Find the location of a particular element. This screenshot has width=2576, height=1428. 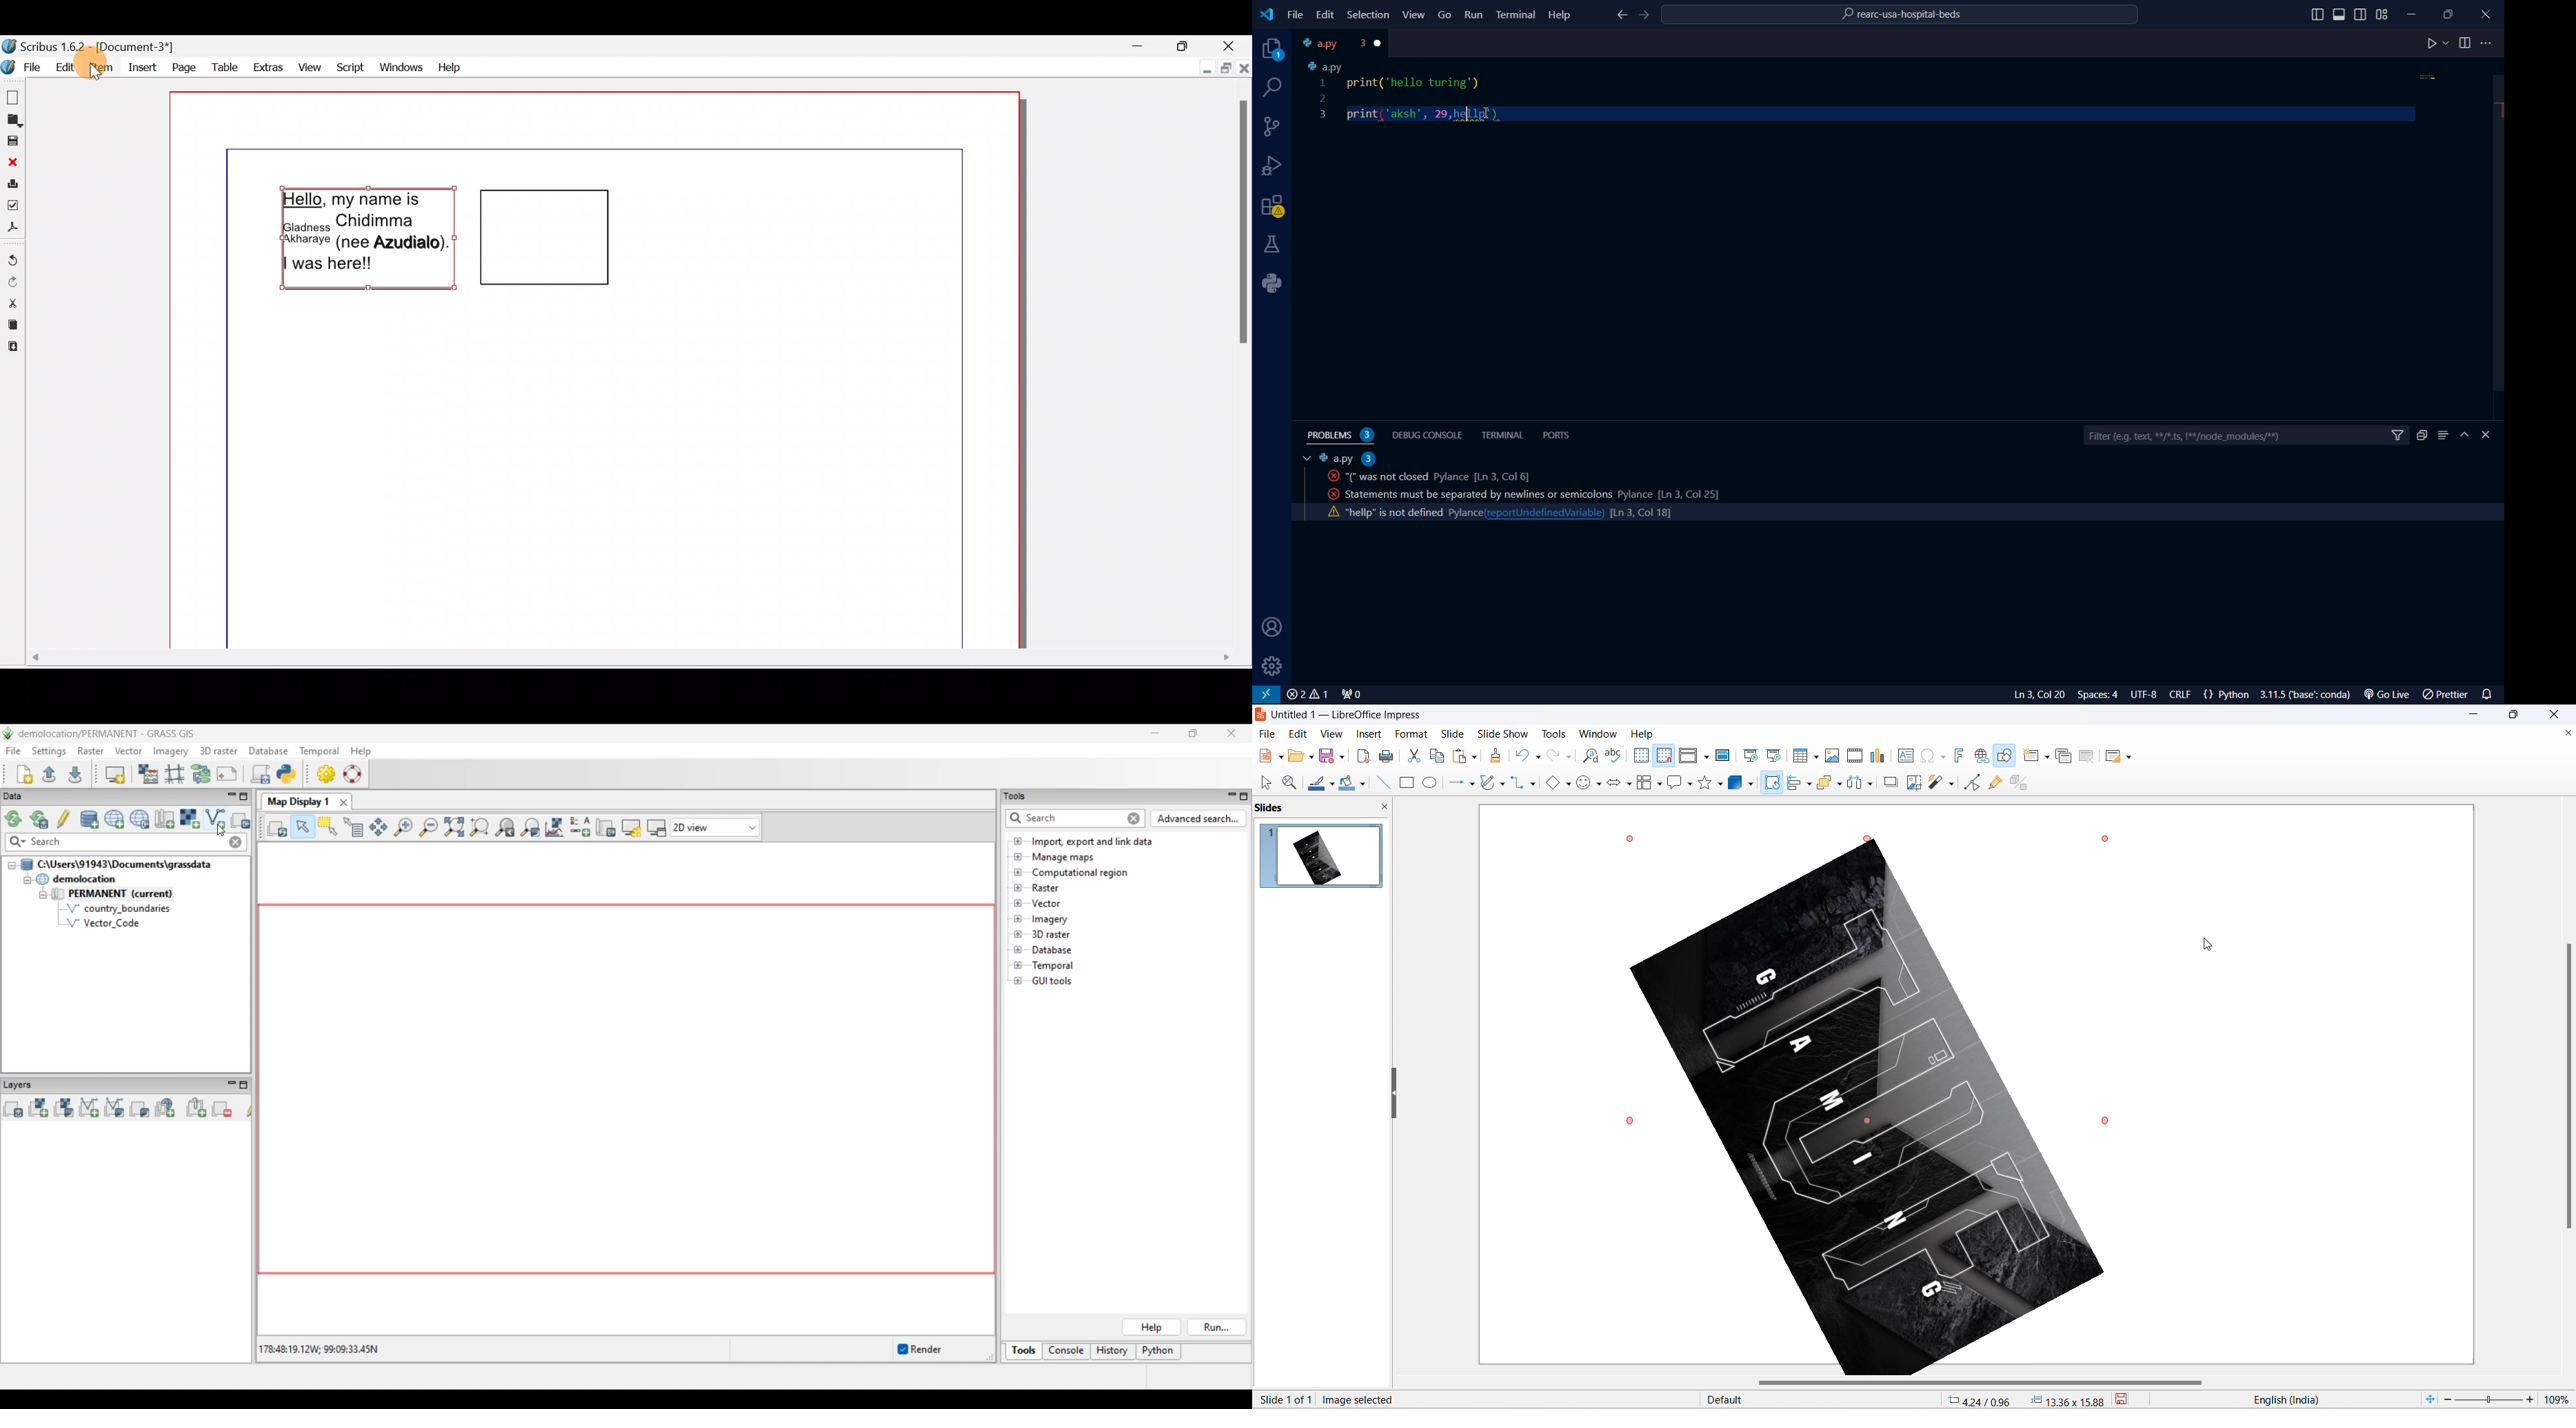

Go is located at coordinates (1445, 14).